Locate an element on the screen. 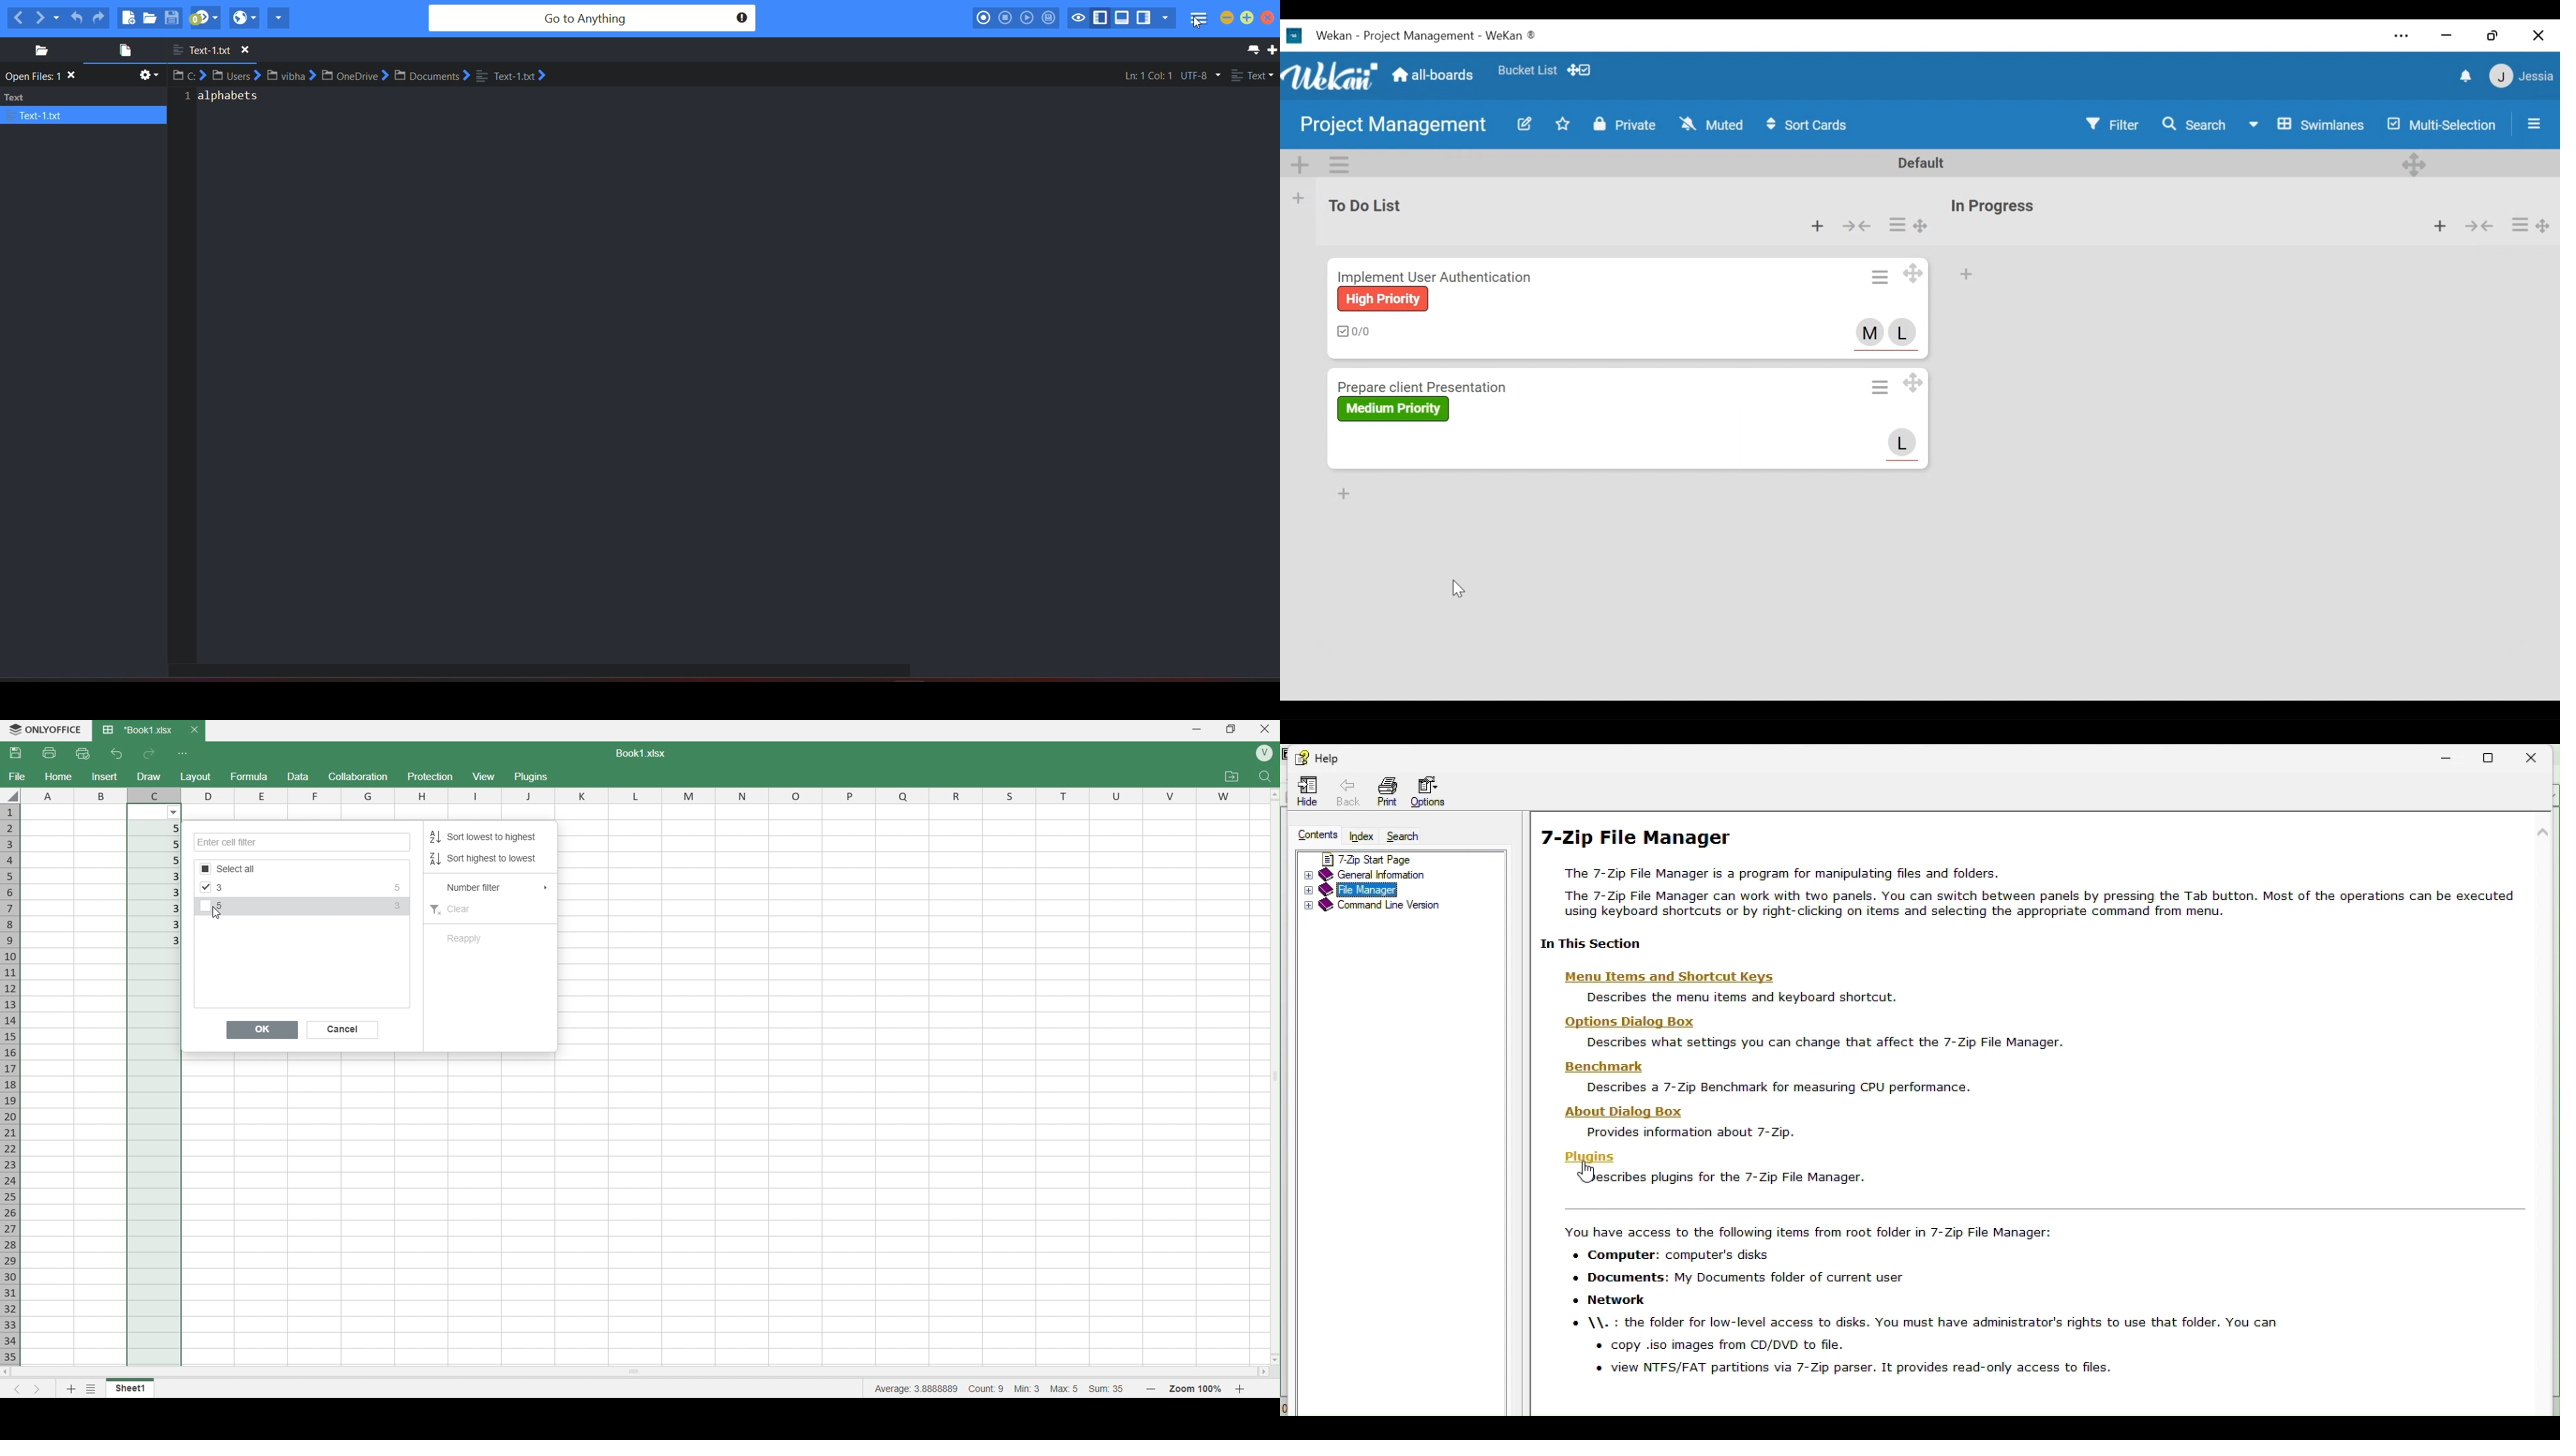  undo is located at coordinates (112, 755).